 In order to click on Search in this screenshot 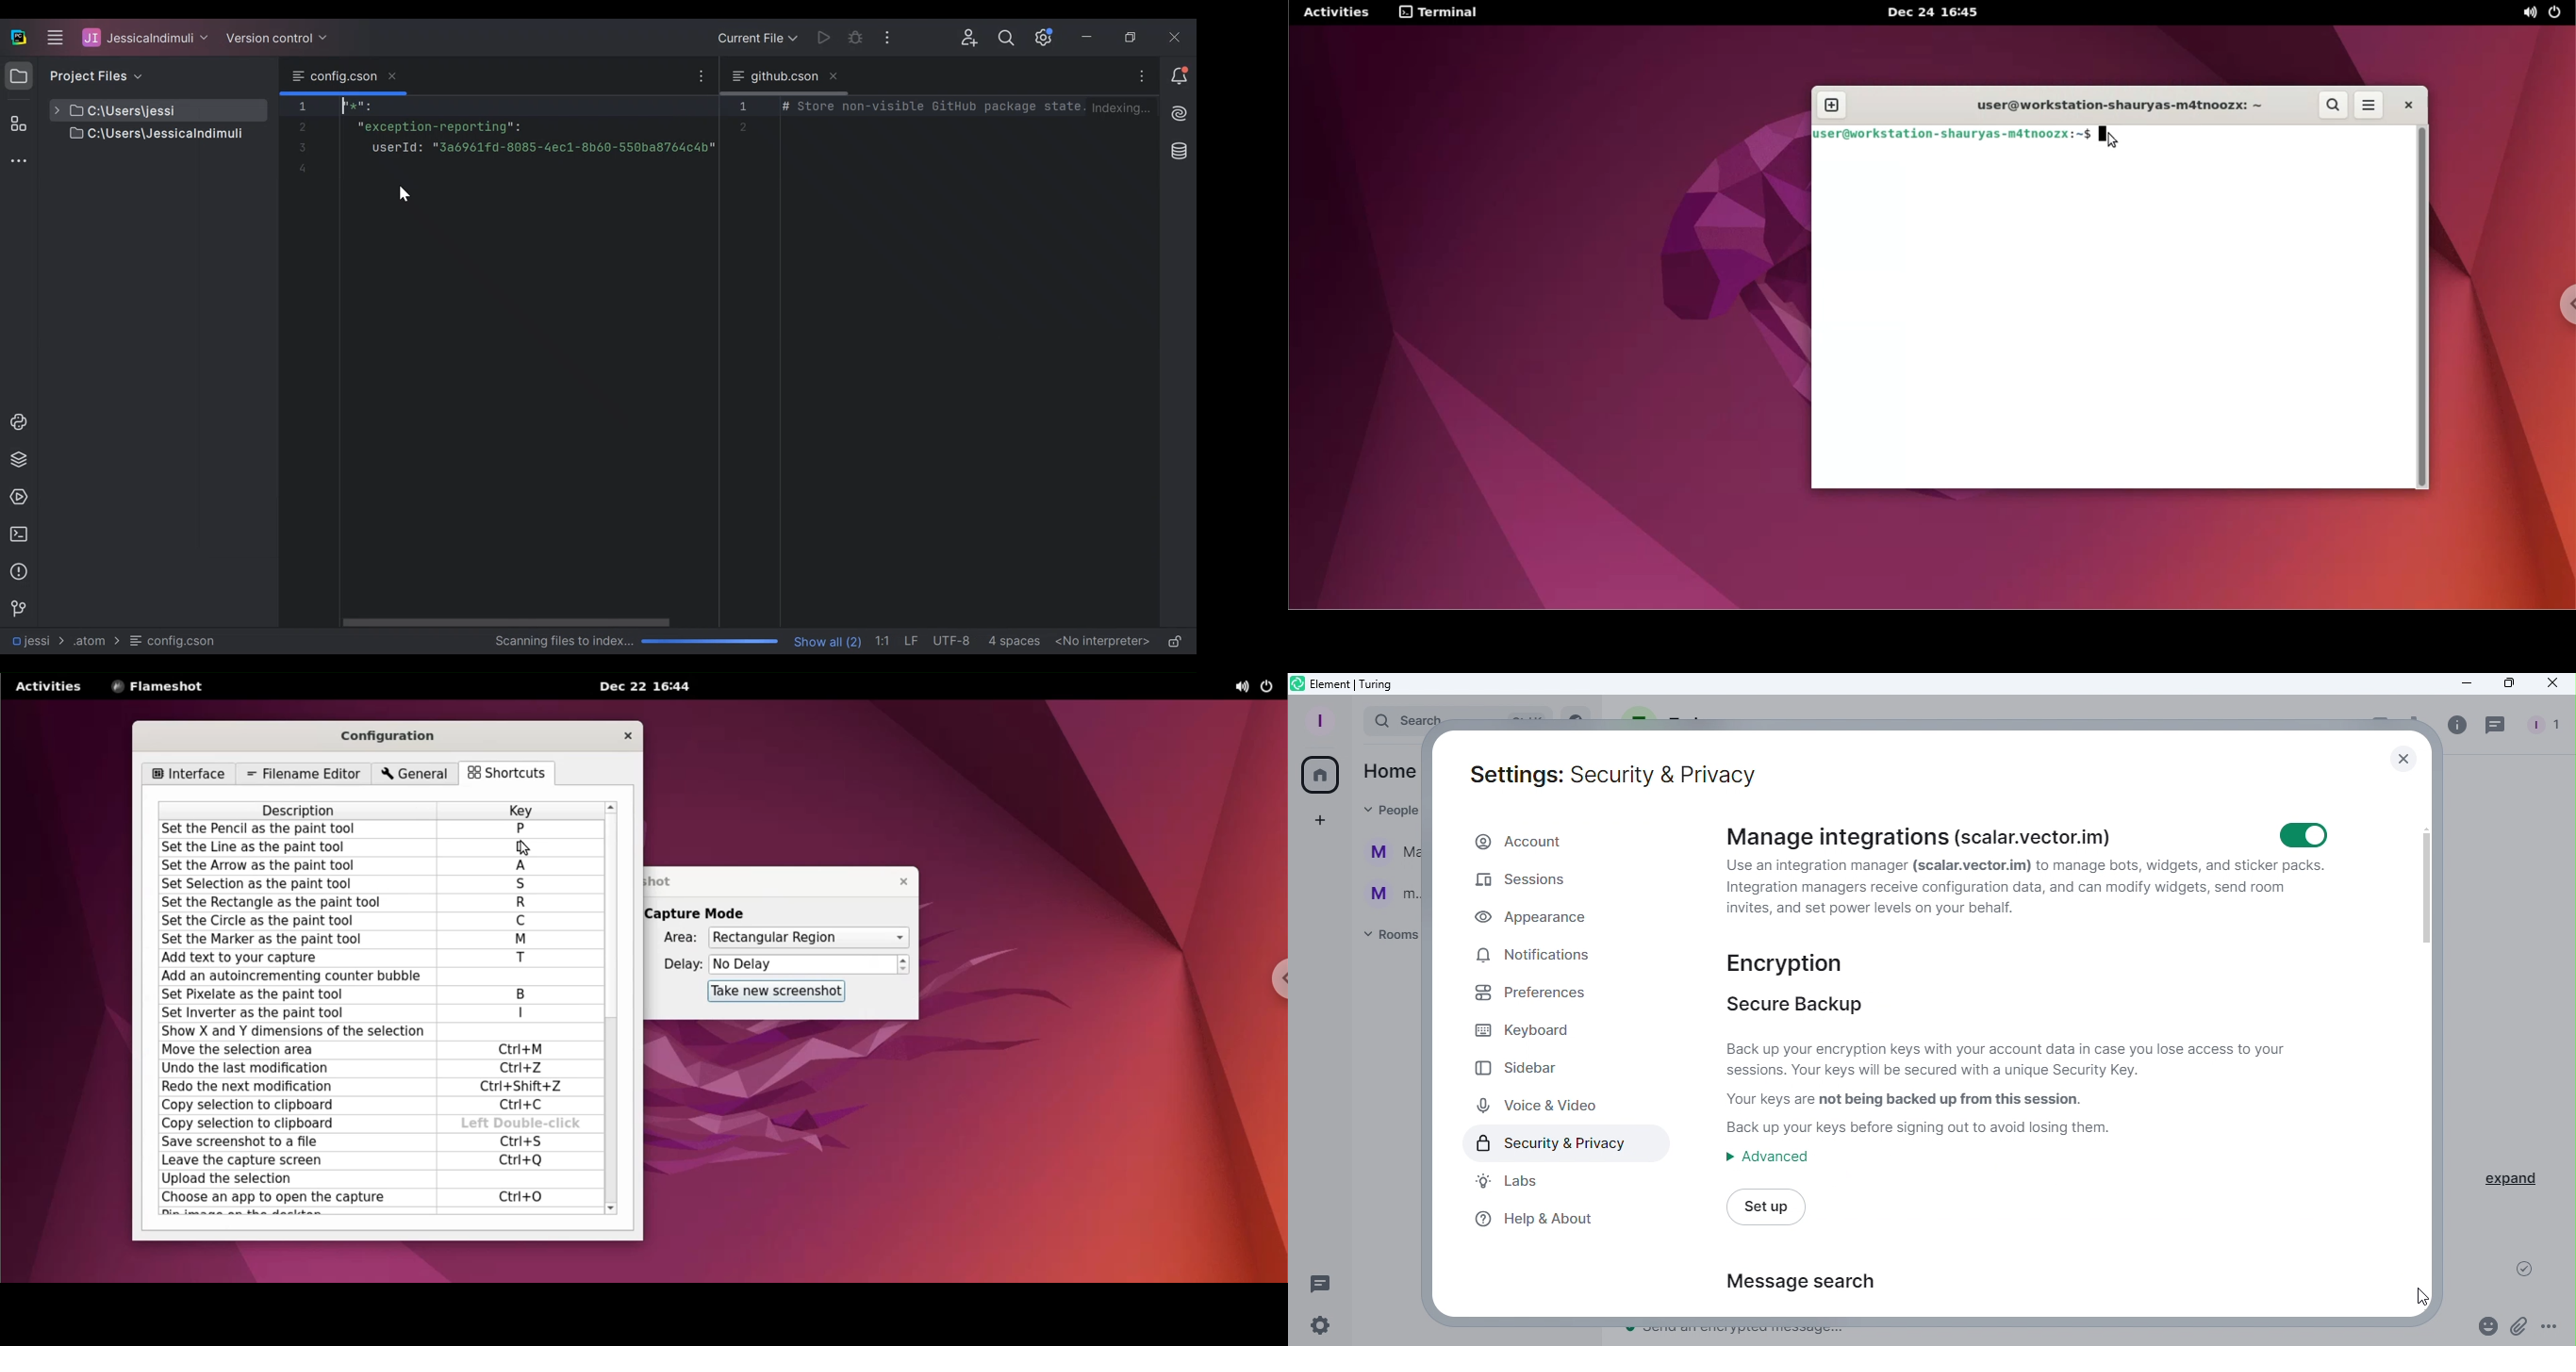, I will do `click(1391, 722)`.